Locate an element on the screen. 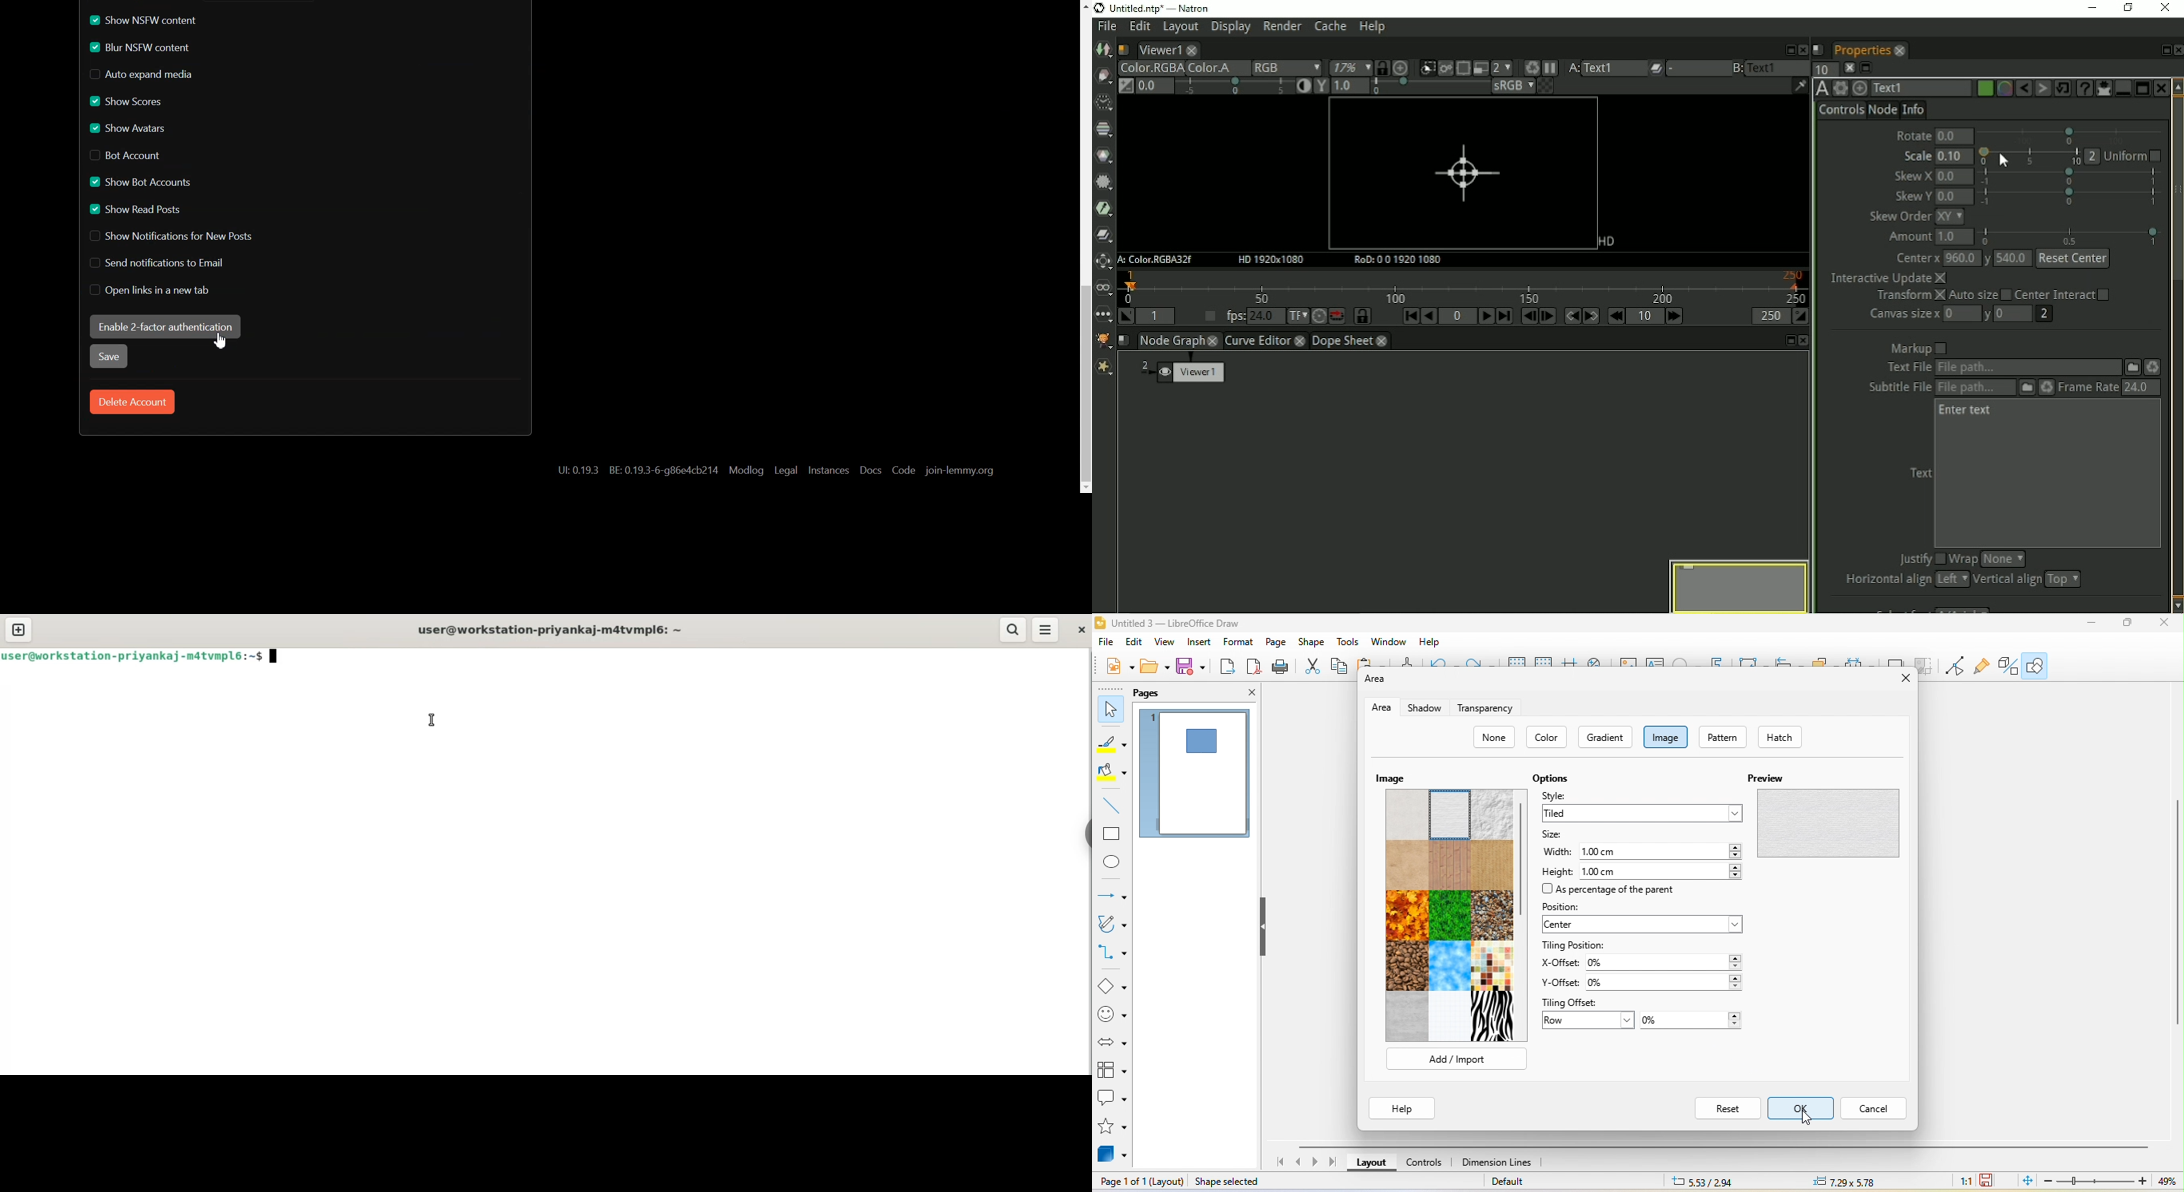  display grid is located at coordinates (1514, 660).